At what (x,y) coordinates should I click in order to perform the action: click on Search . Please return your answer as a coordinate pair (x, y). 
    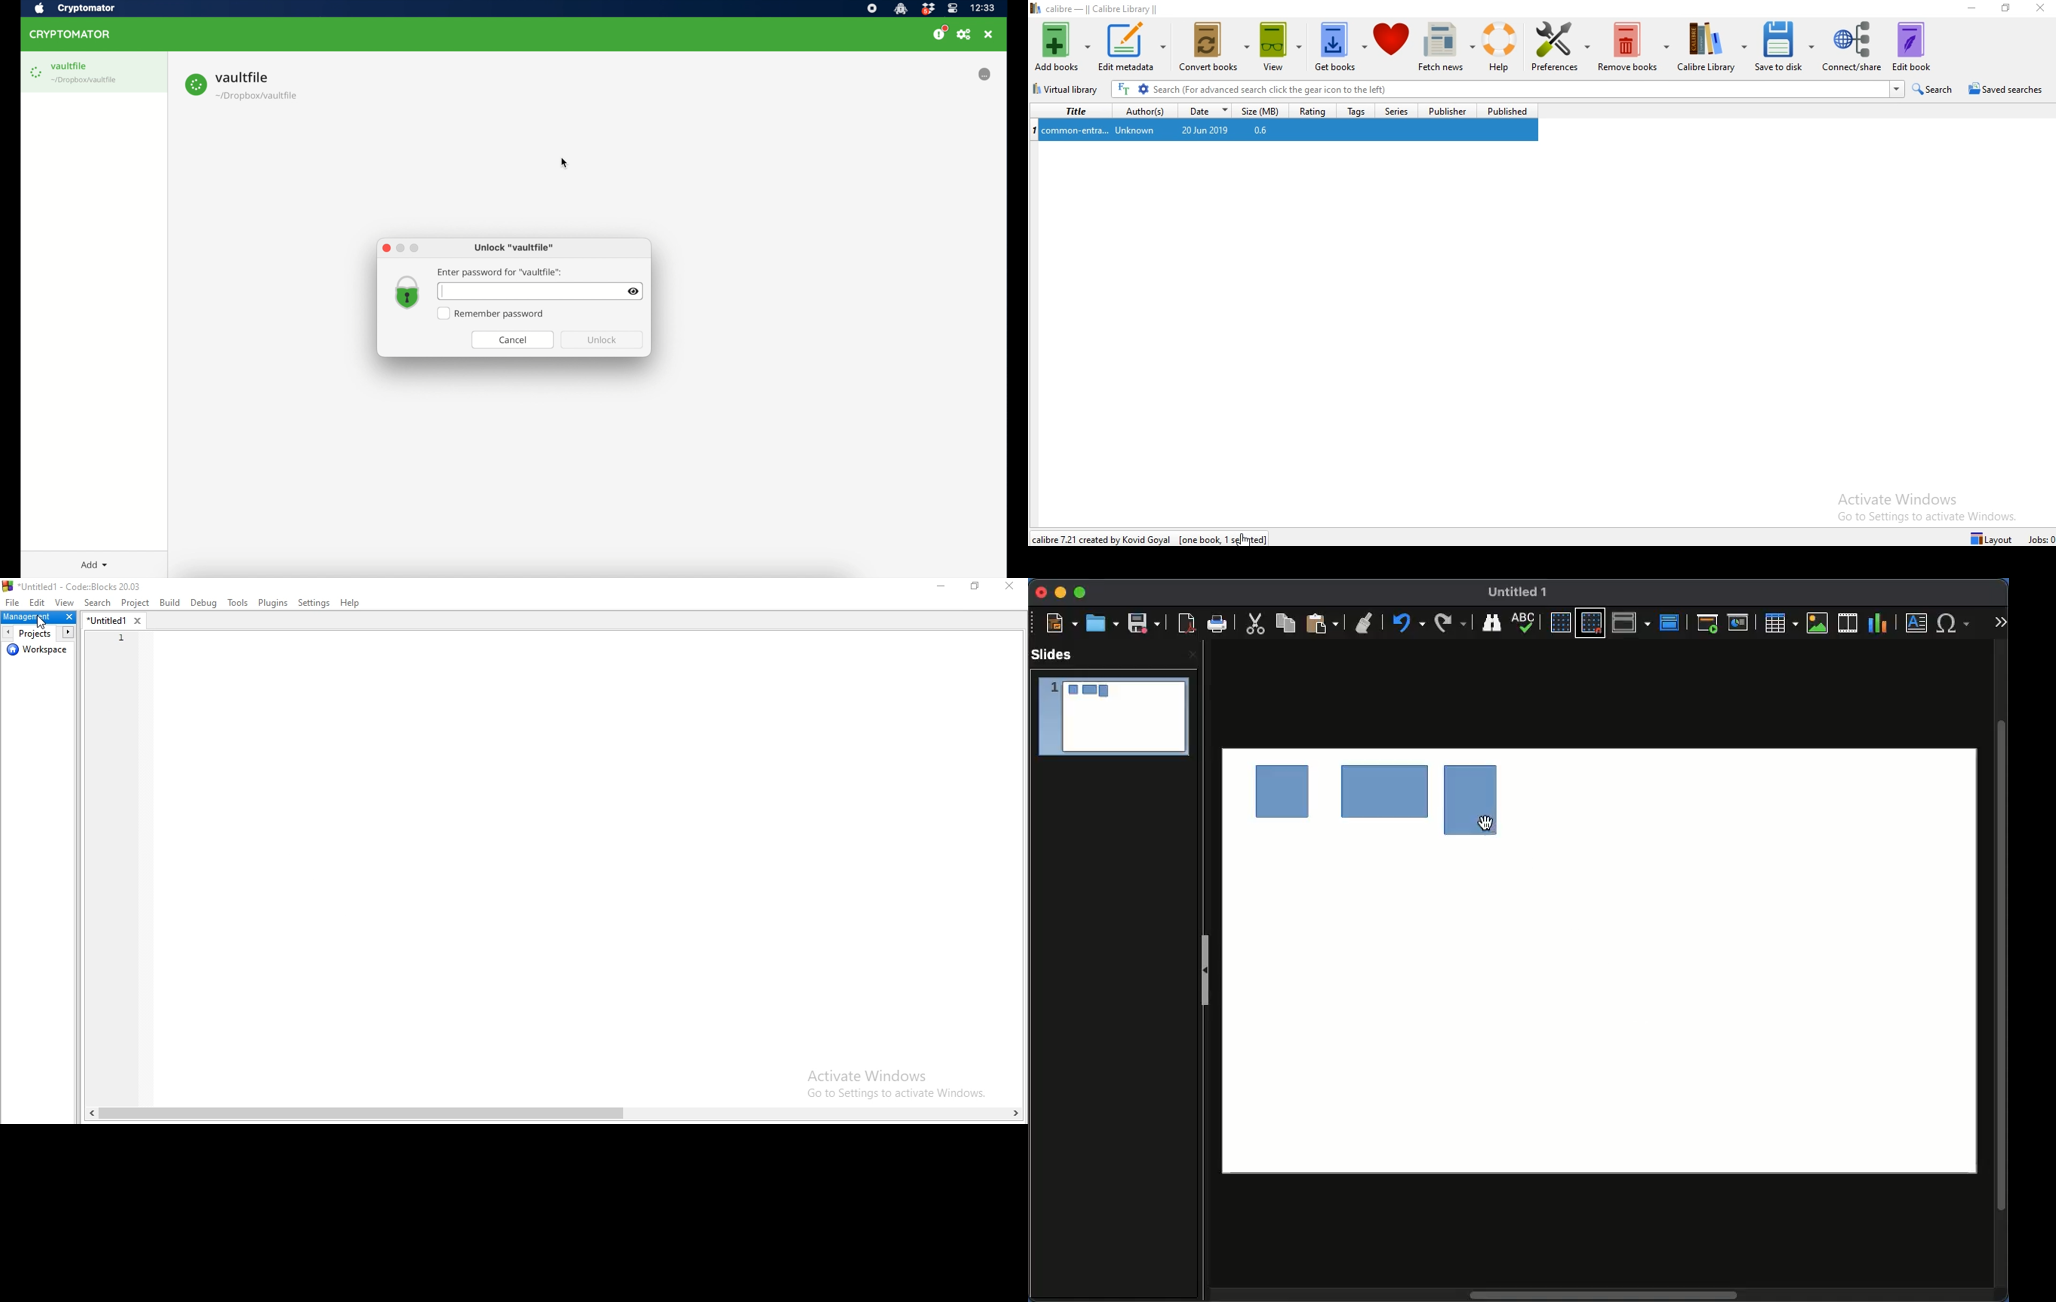
    Looking at the image, I should click on (98, 603).